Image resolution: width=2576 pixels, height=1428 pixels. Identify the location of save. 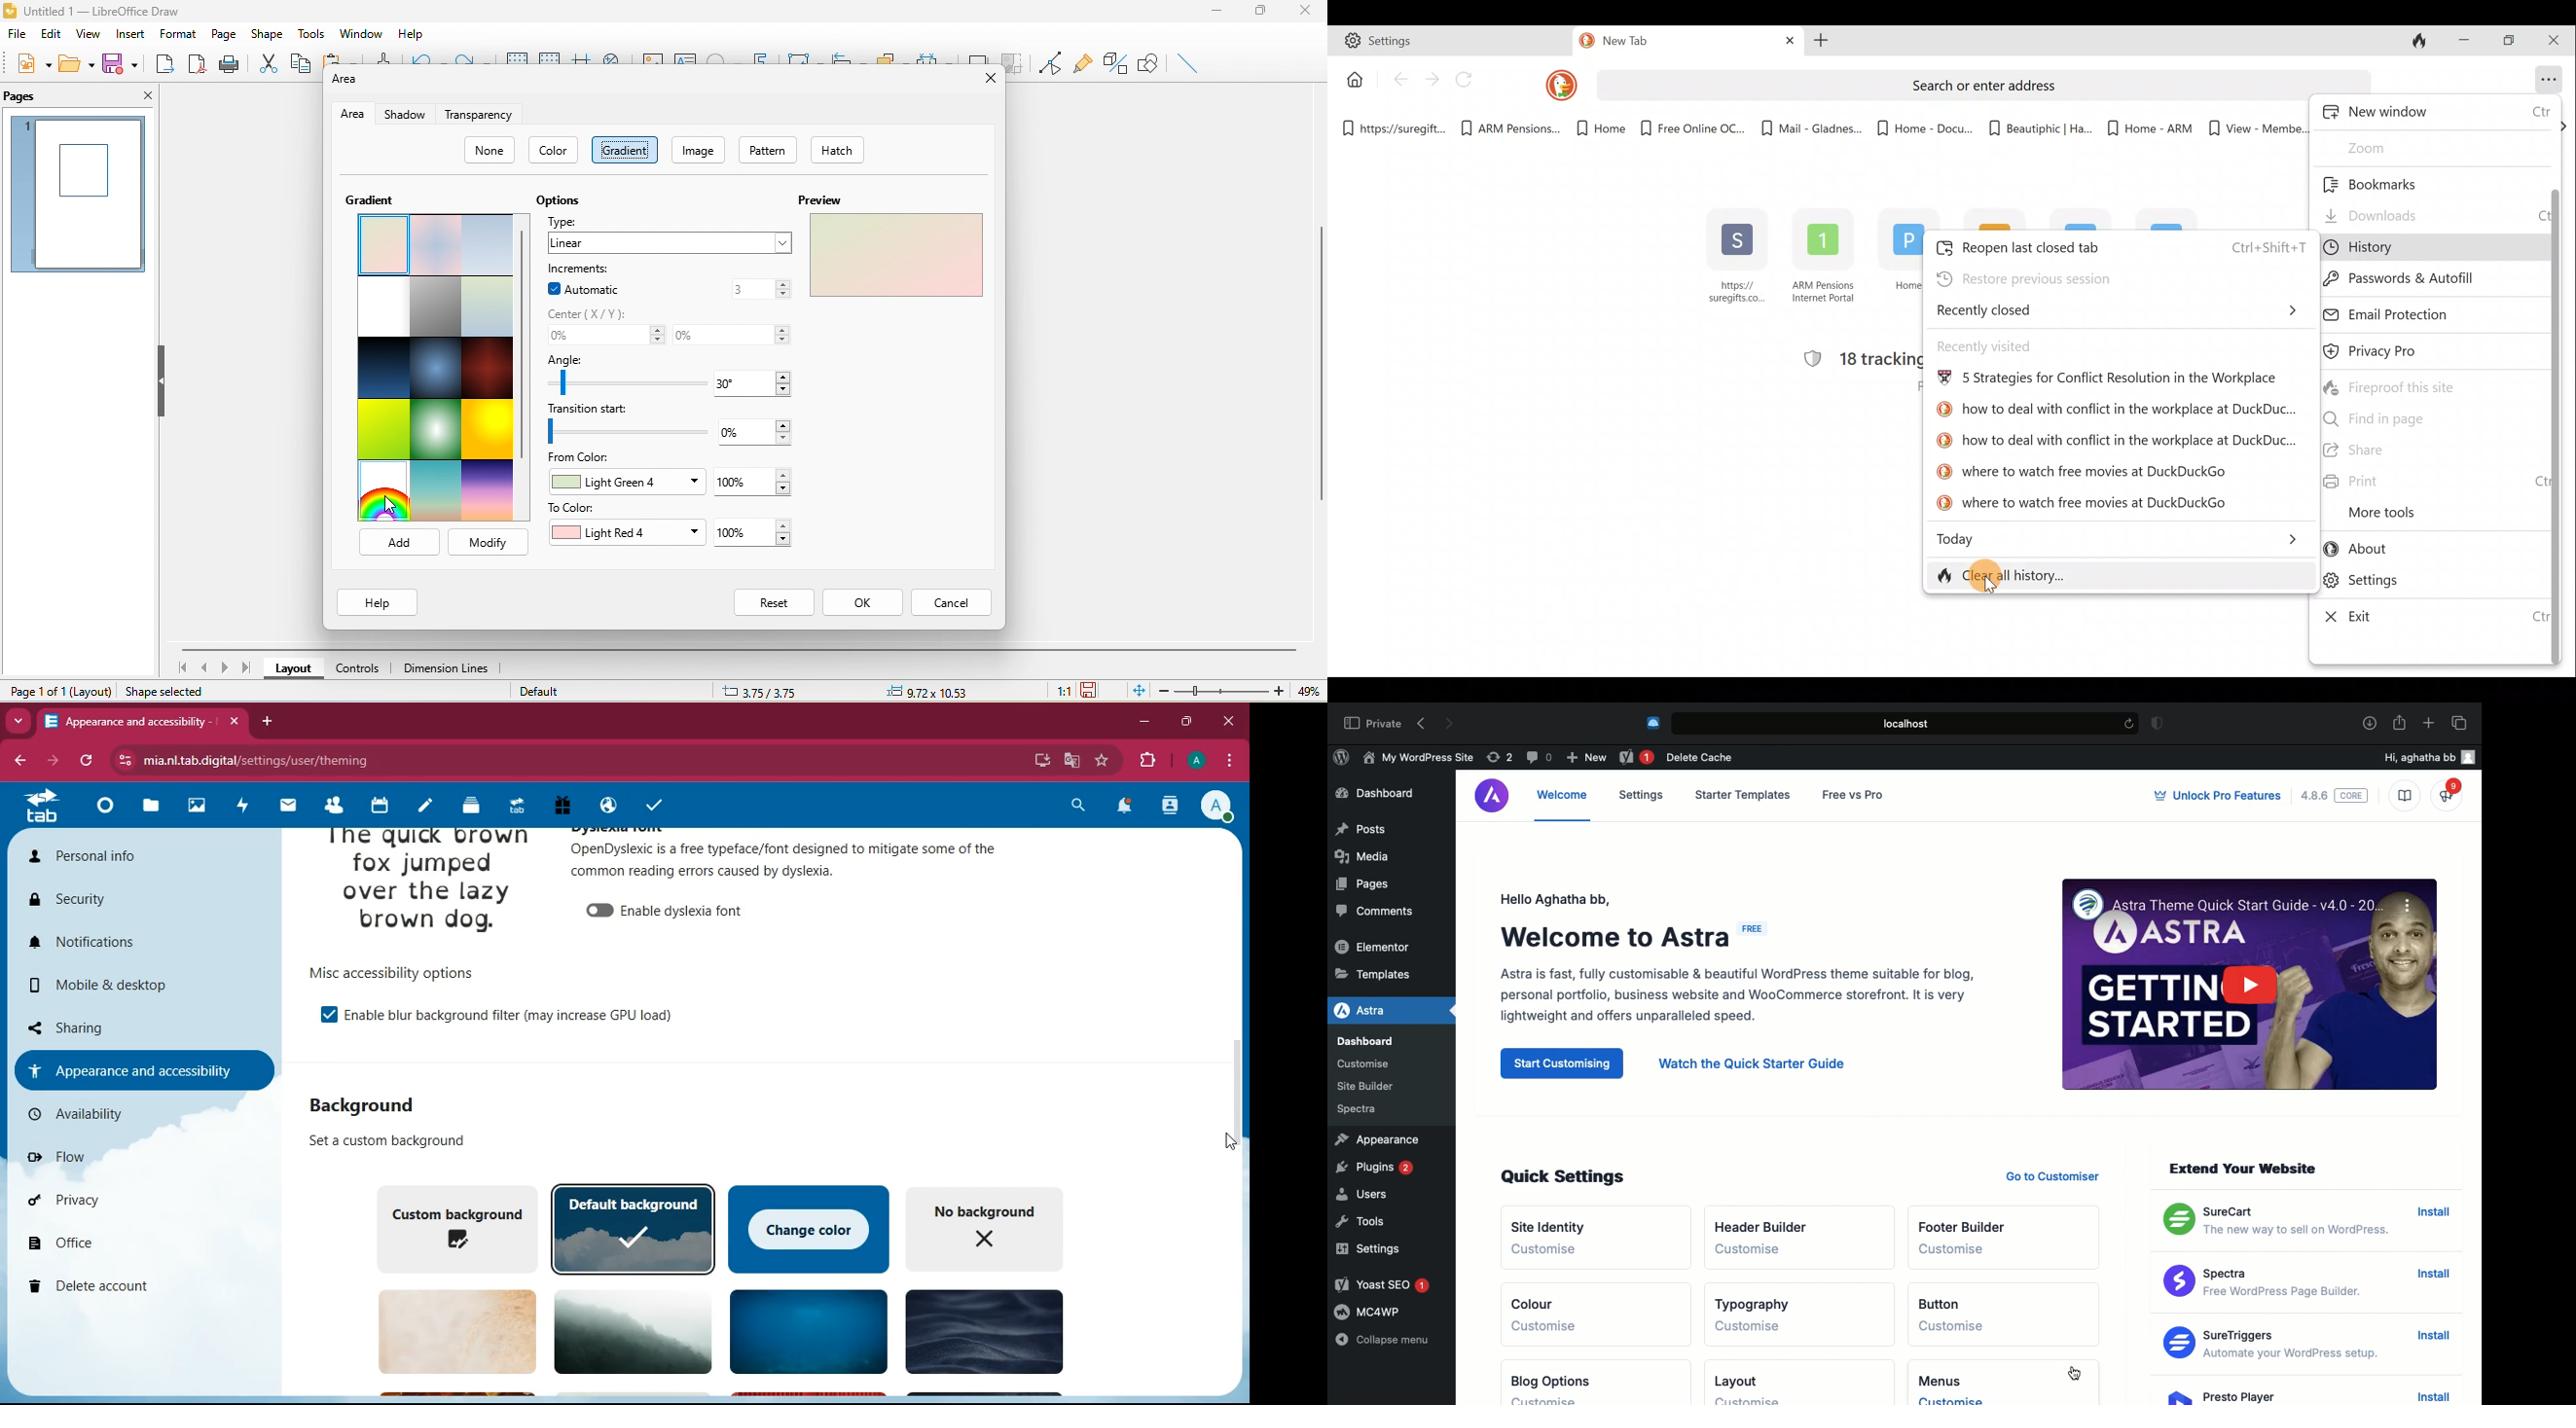
(120, 62).